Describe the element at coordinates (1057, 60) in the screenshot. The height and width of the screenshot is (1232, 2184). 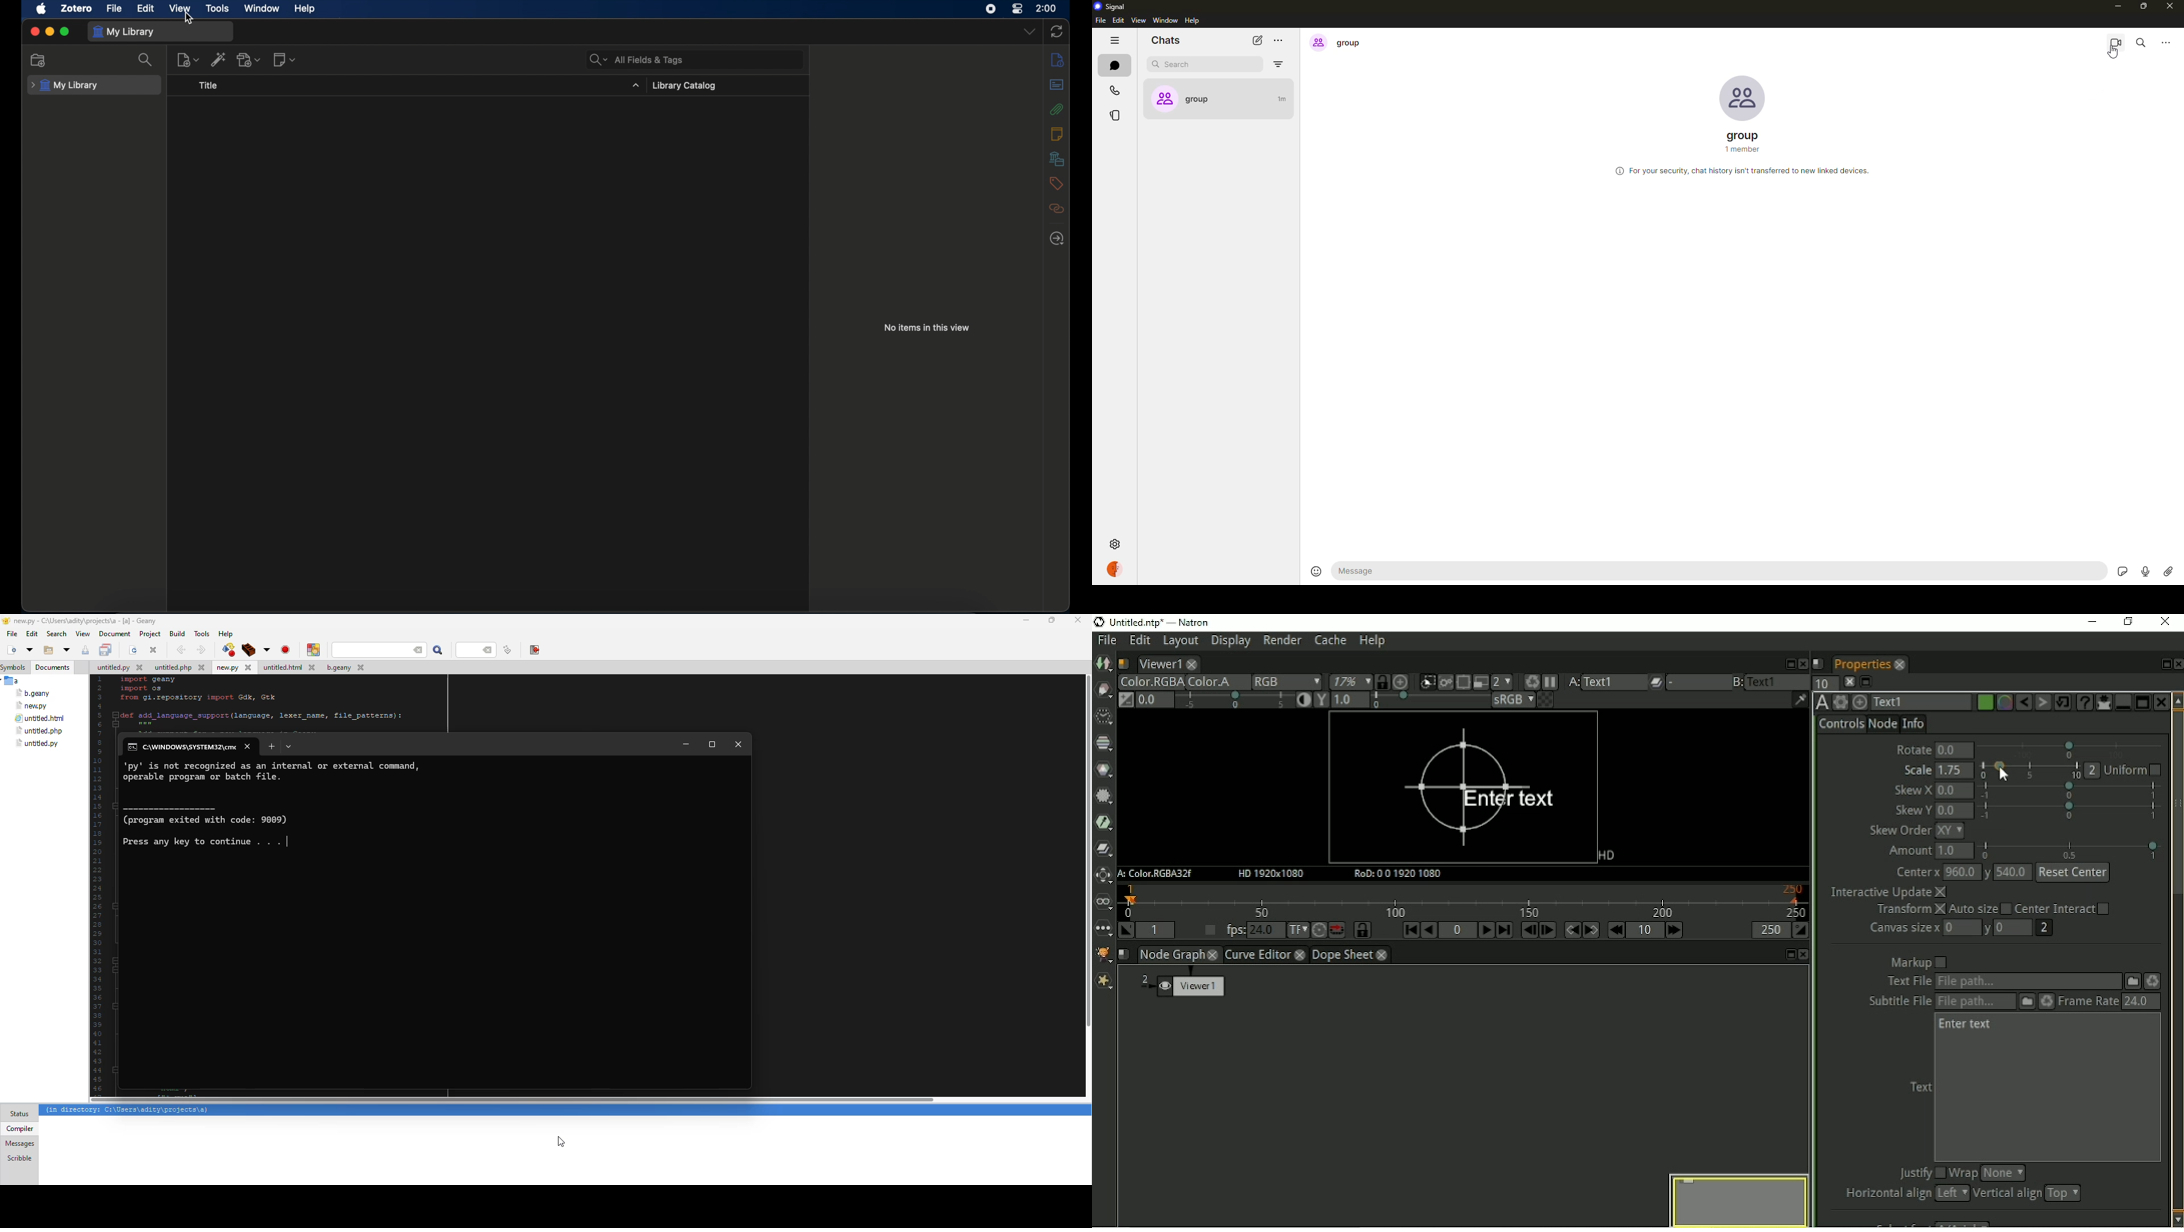
I see `info` at that location.